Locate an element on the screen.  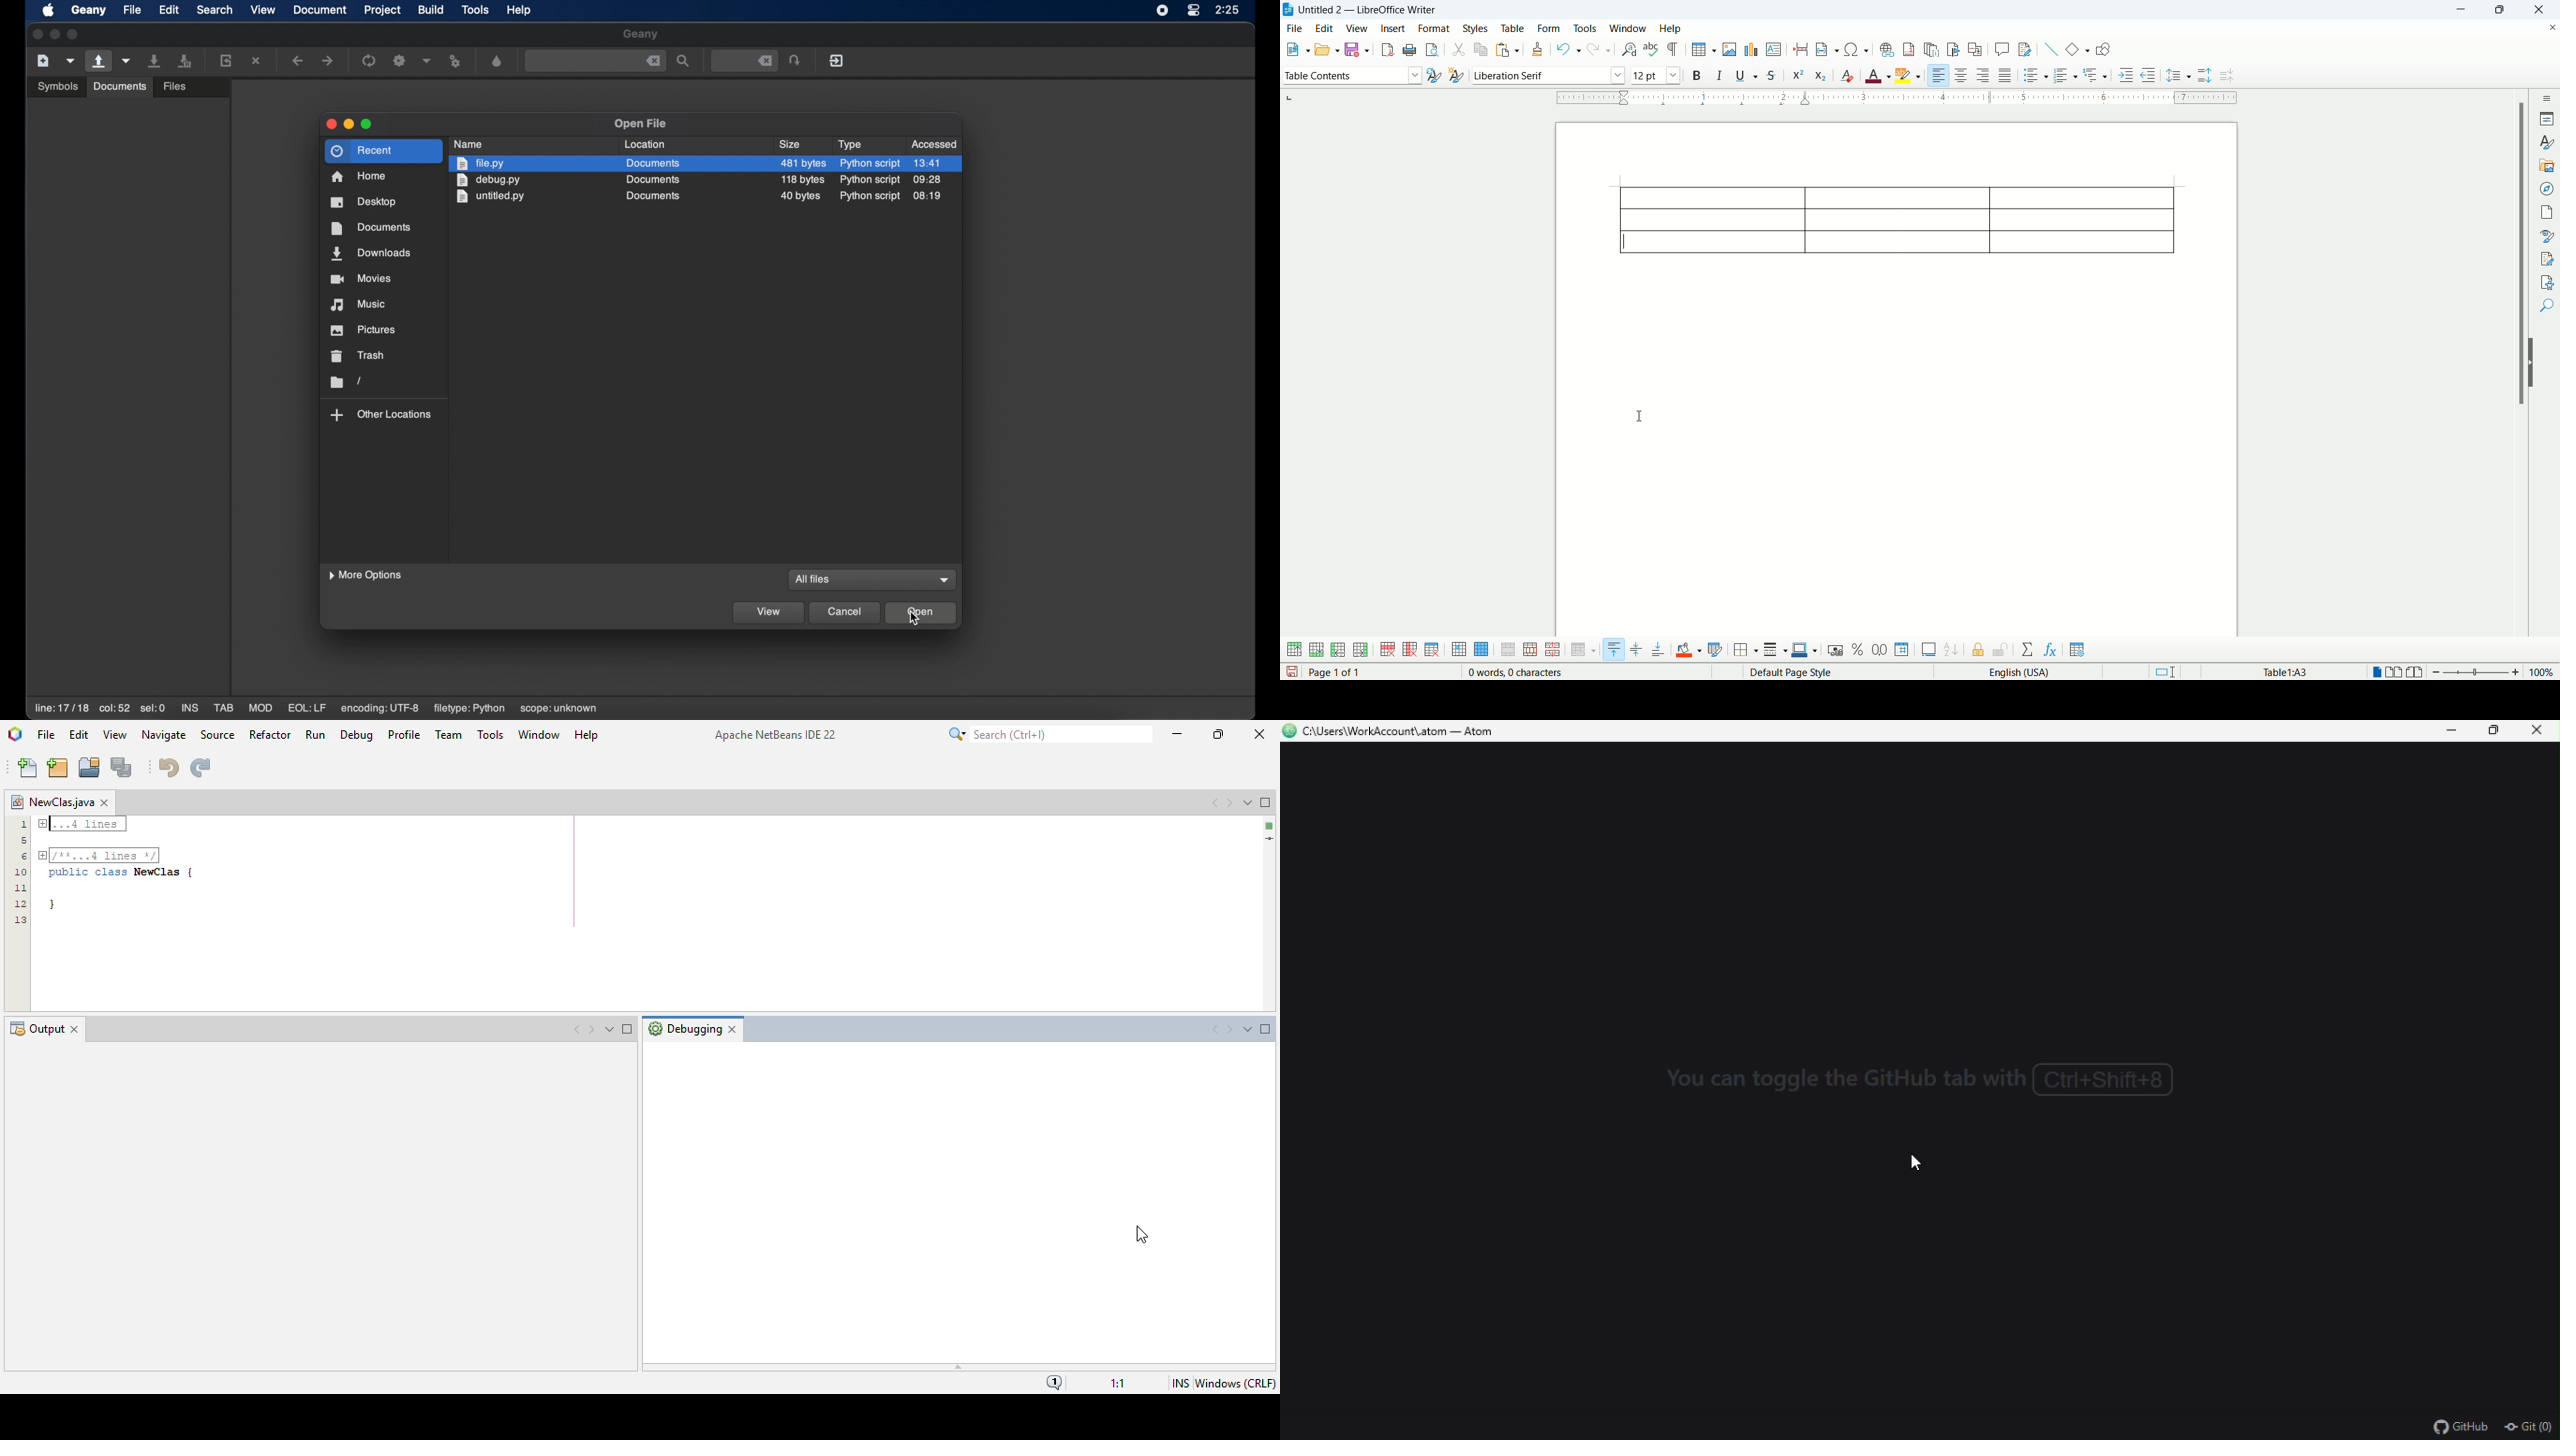
clear formating is located at coordinates (1845, 75).